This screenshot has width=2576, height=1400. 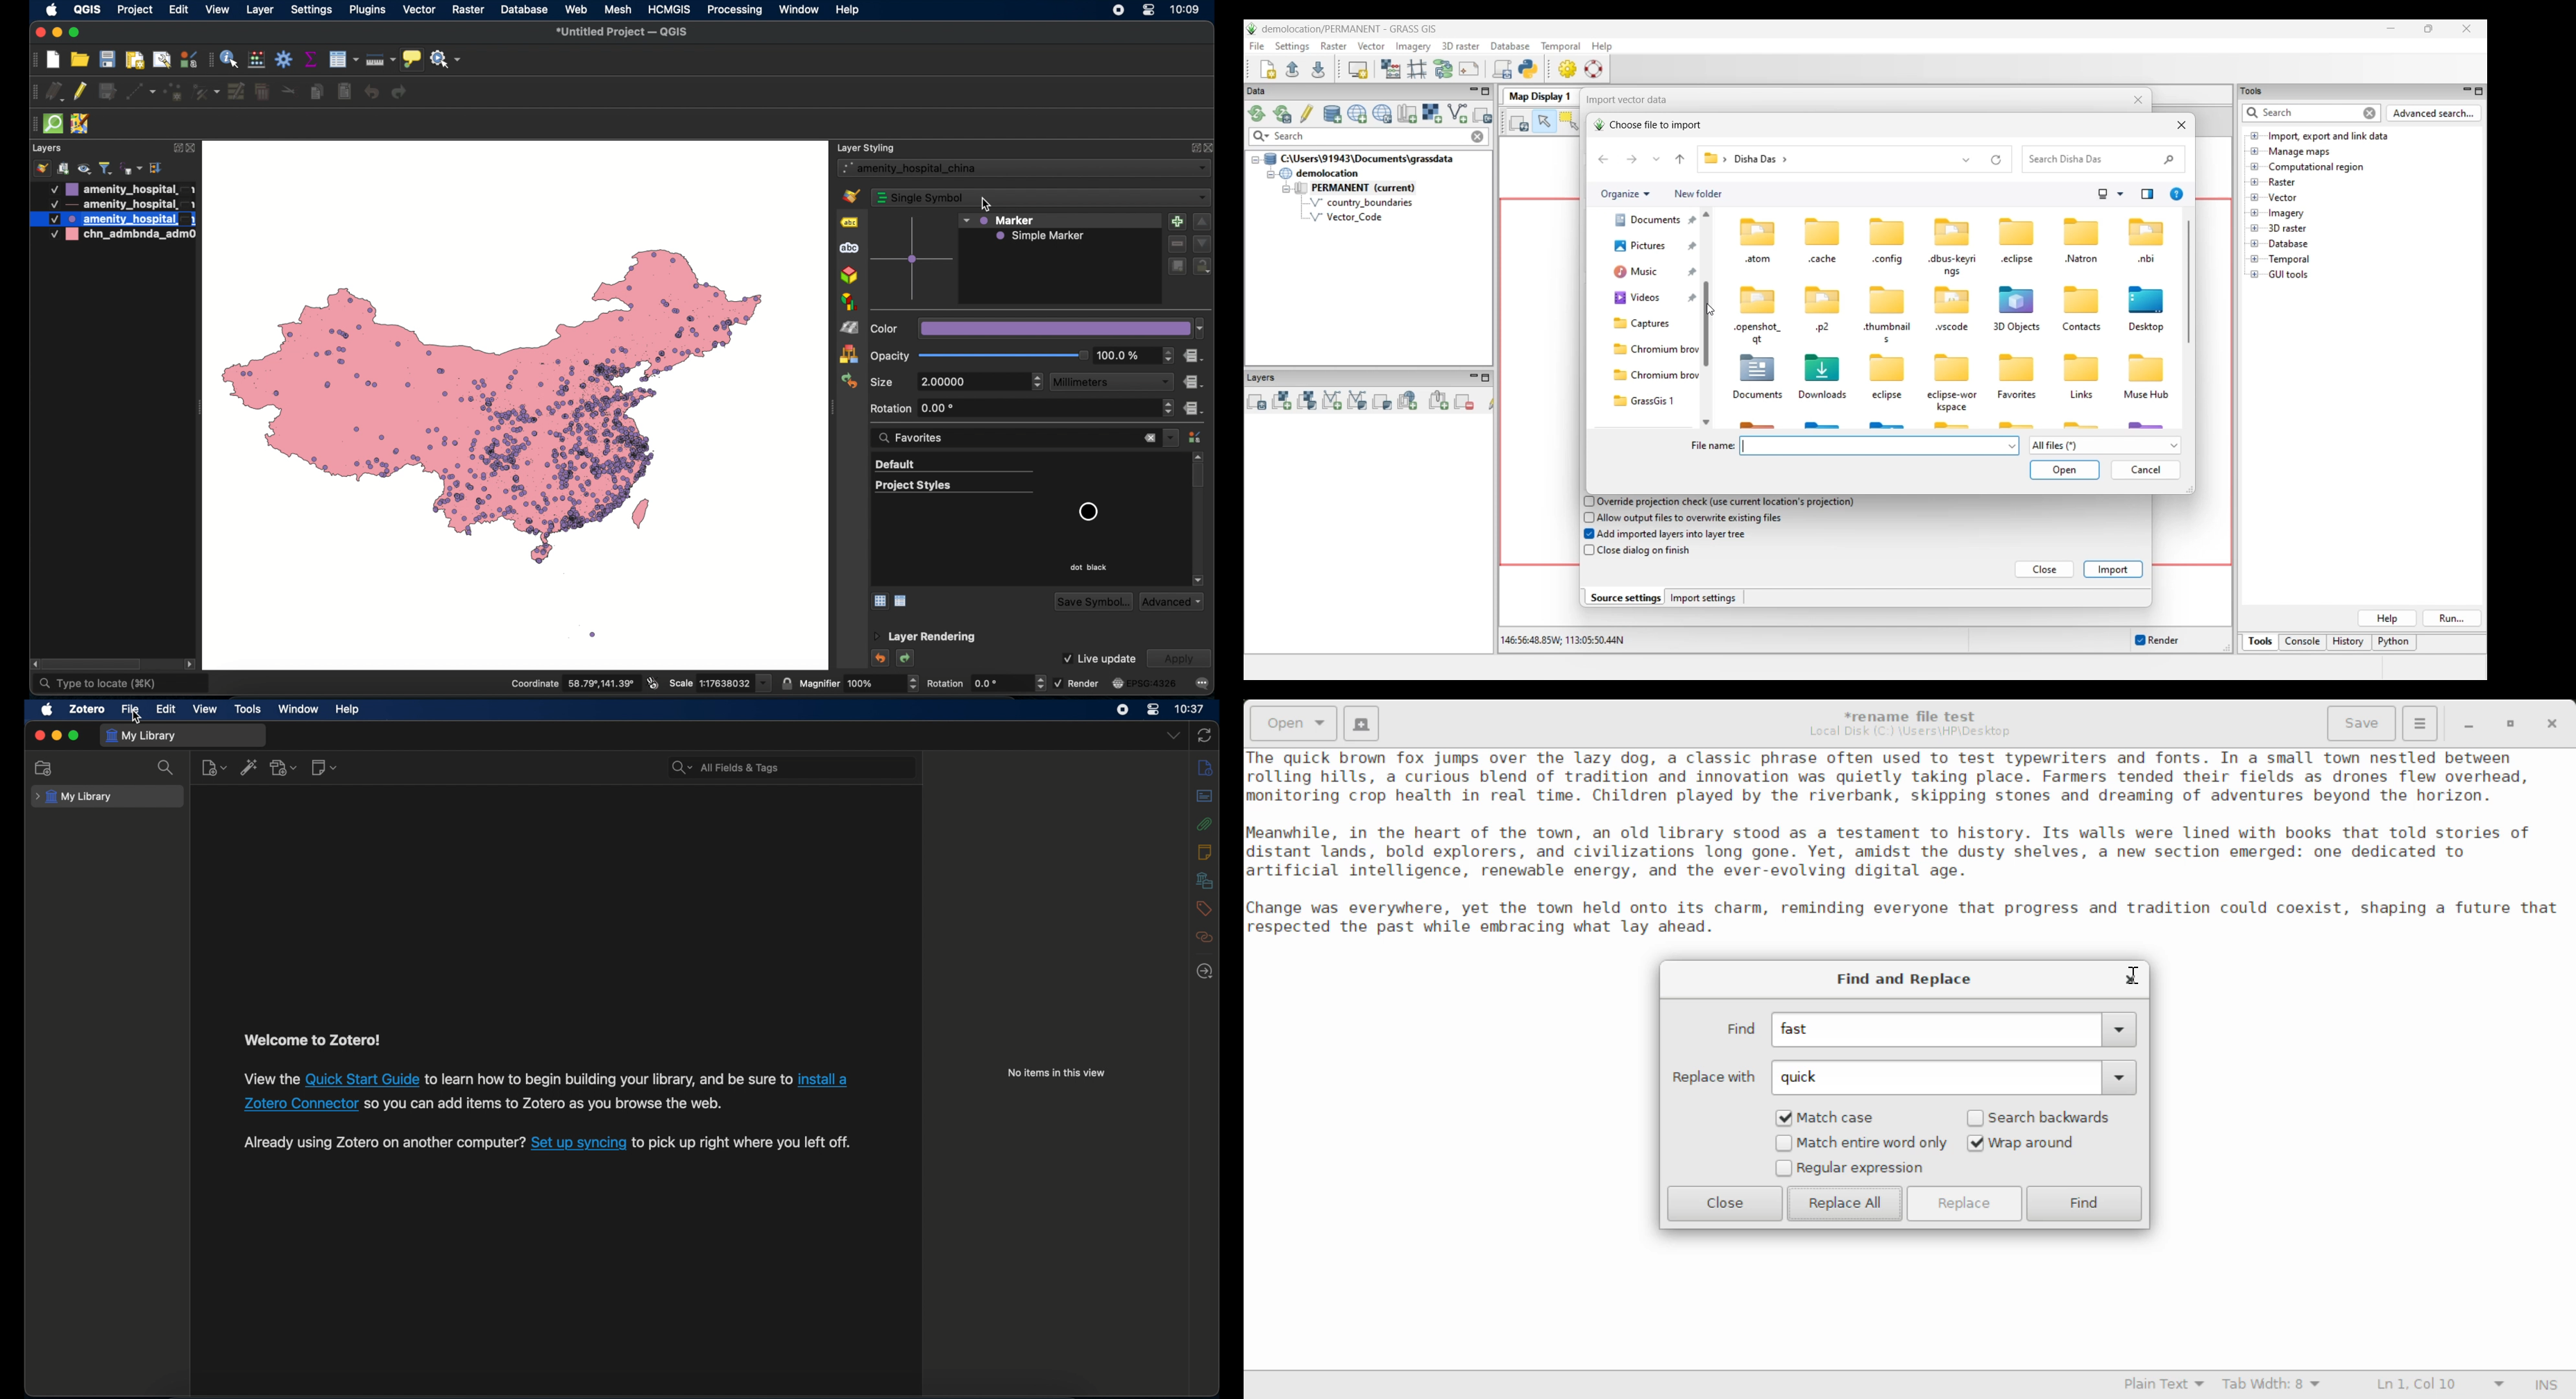 I want to click on attribute toolbar, so click(x=211, y=62).